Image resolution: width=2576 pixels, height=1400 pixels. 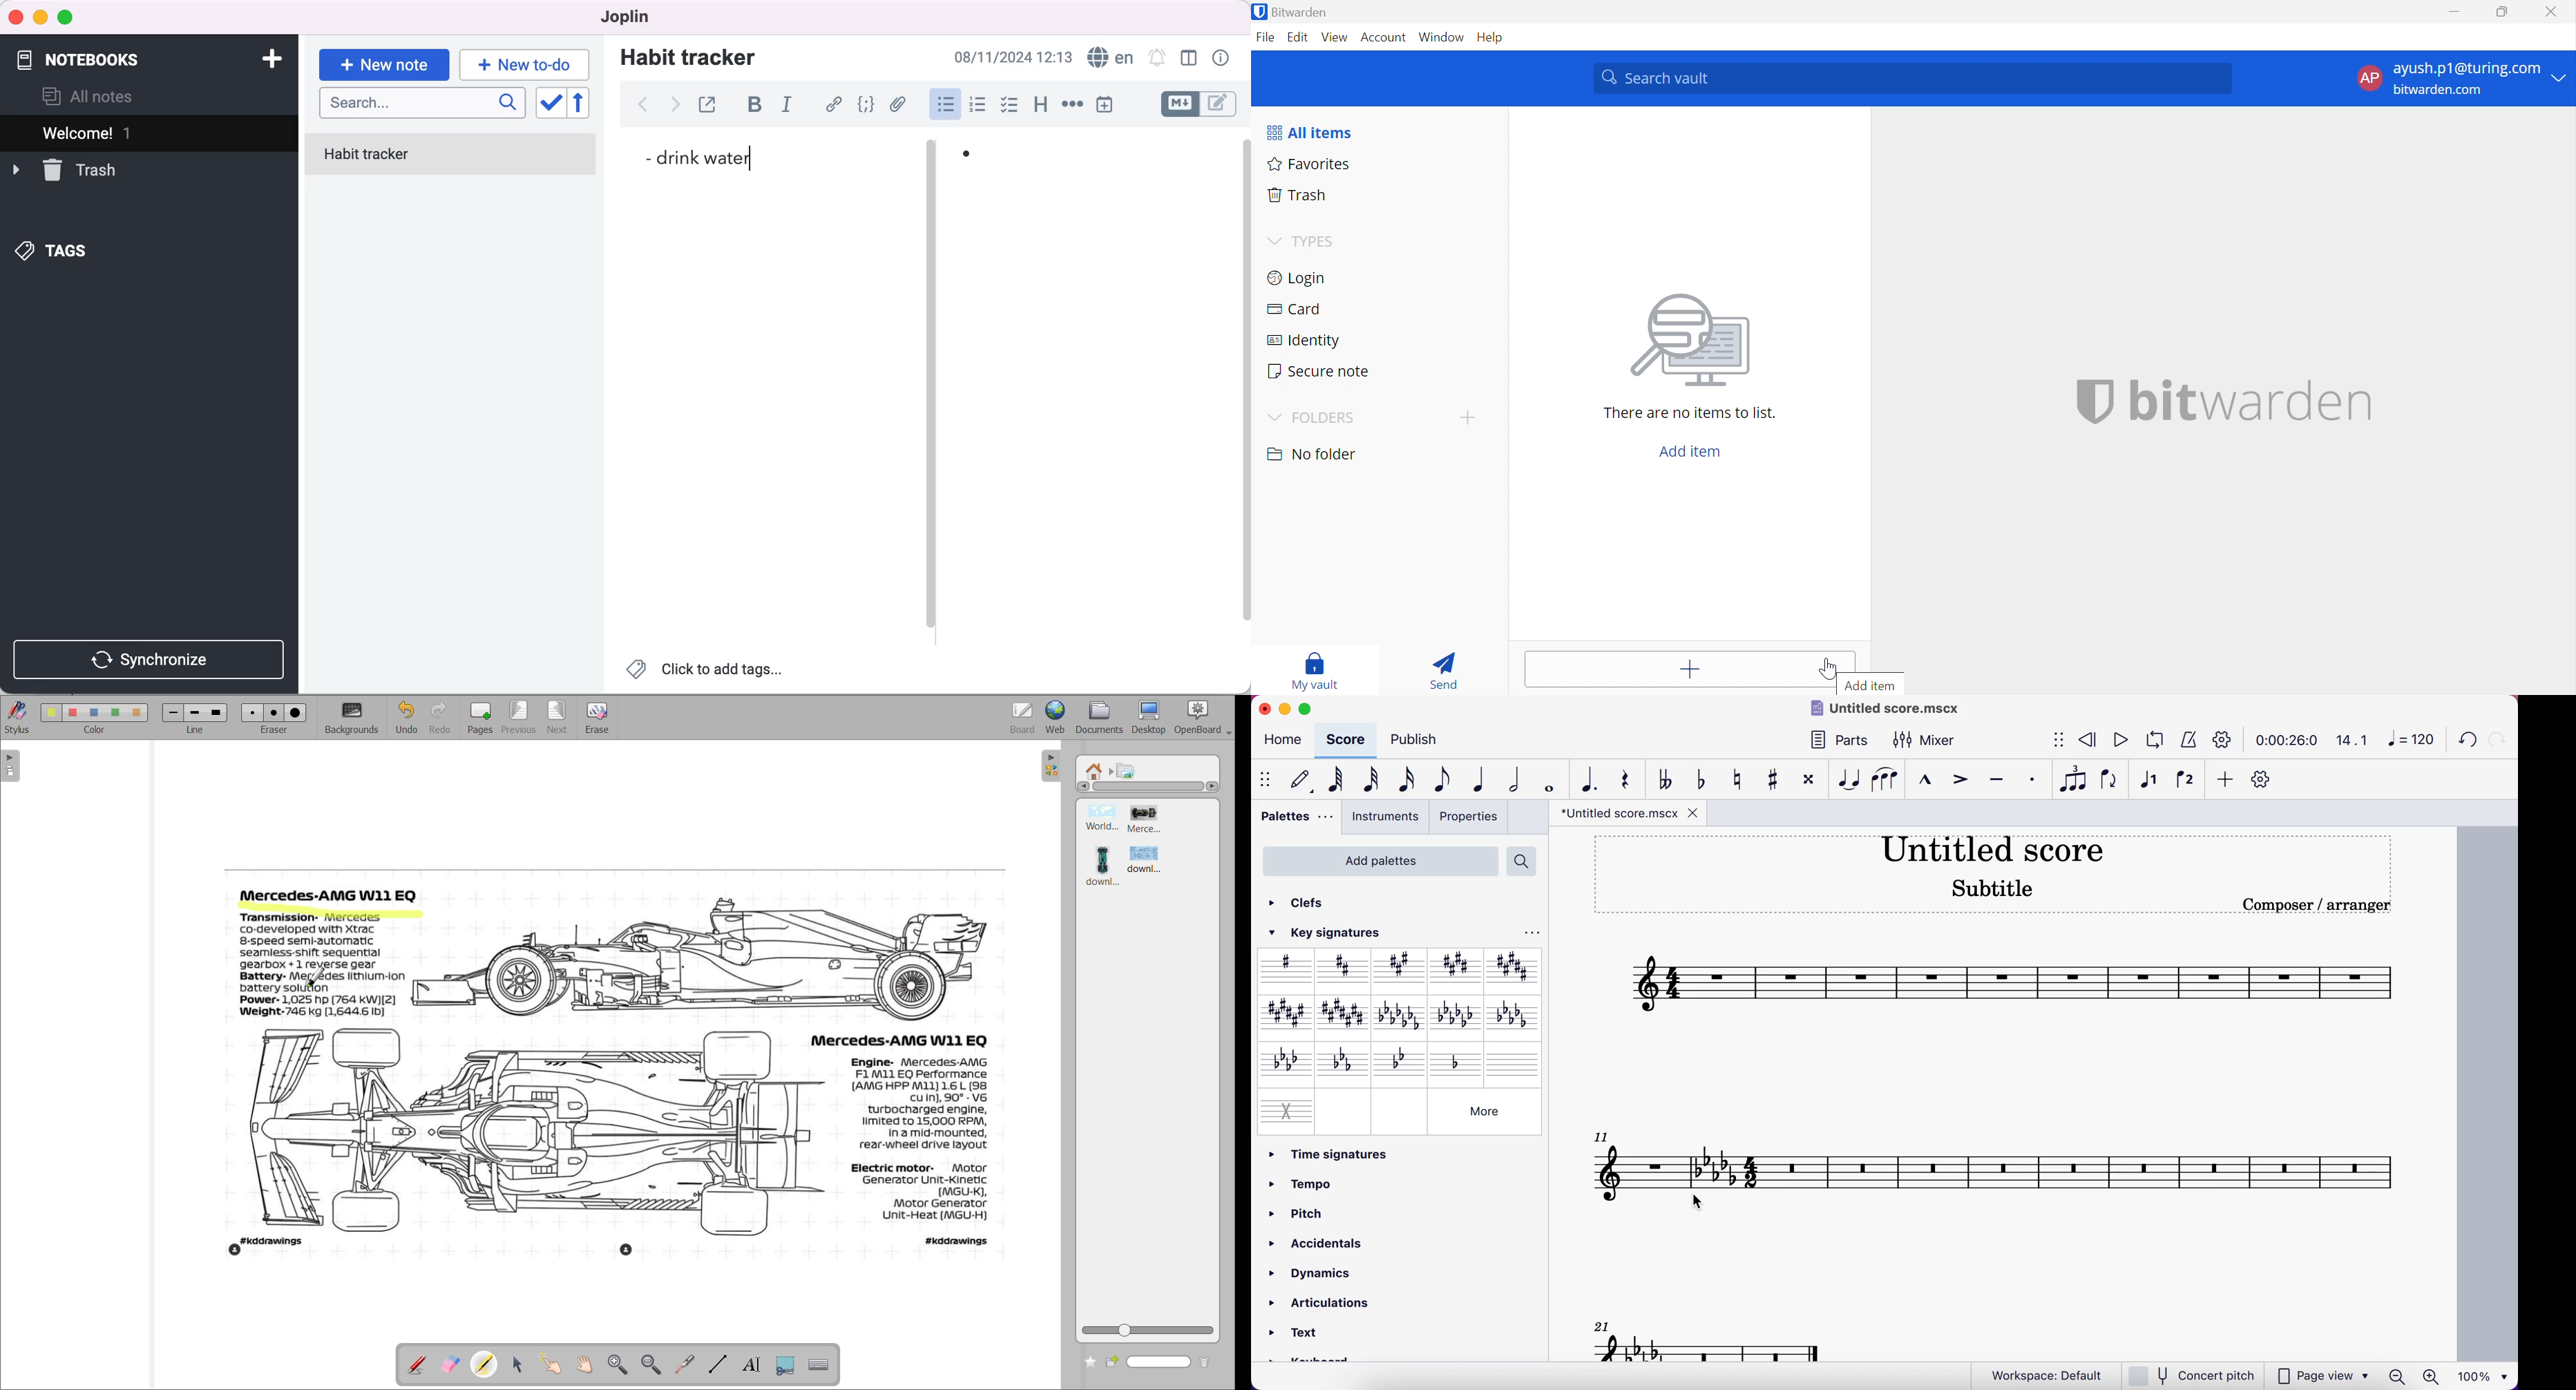 I want to click on minimize, so click(x=1288, y=709).